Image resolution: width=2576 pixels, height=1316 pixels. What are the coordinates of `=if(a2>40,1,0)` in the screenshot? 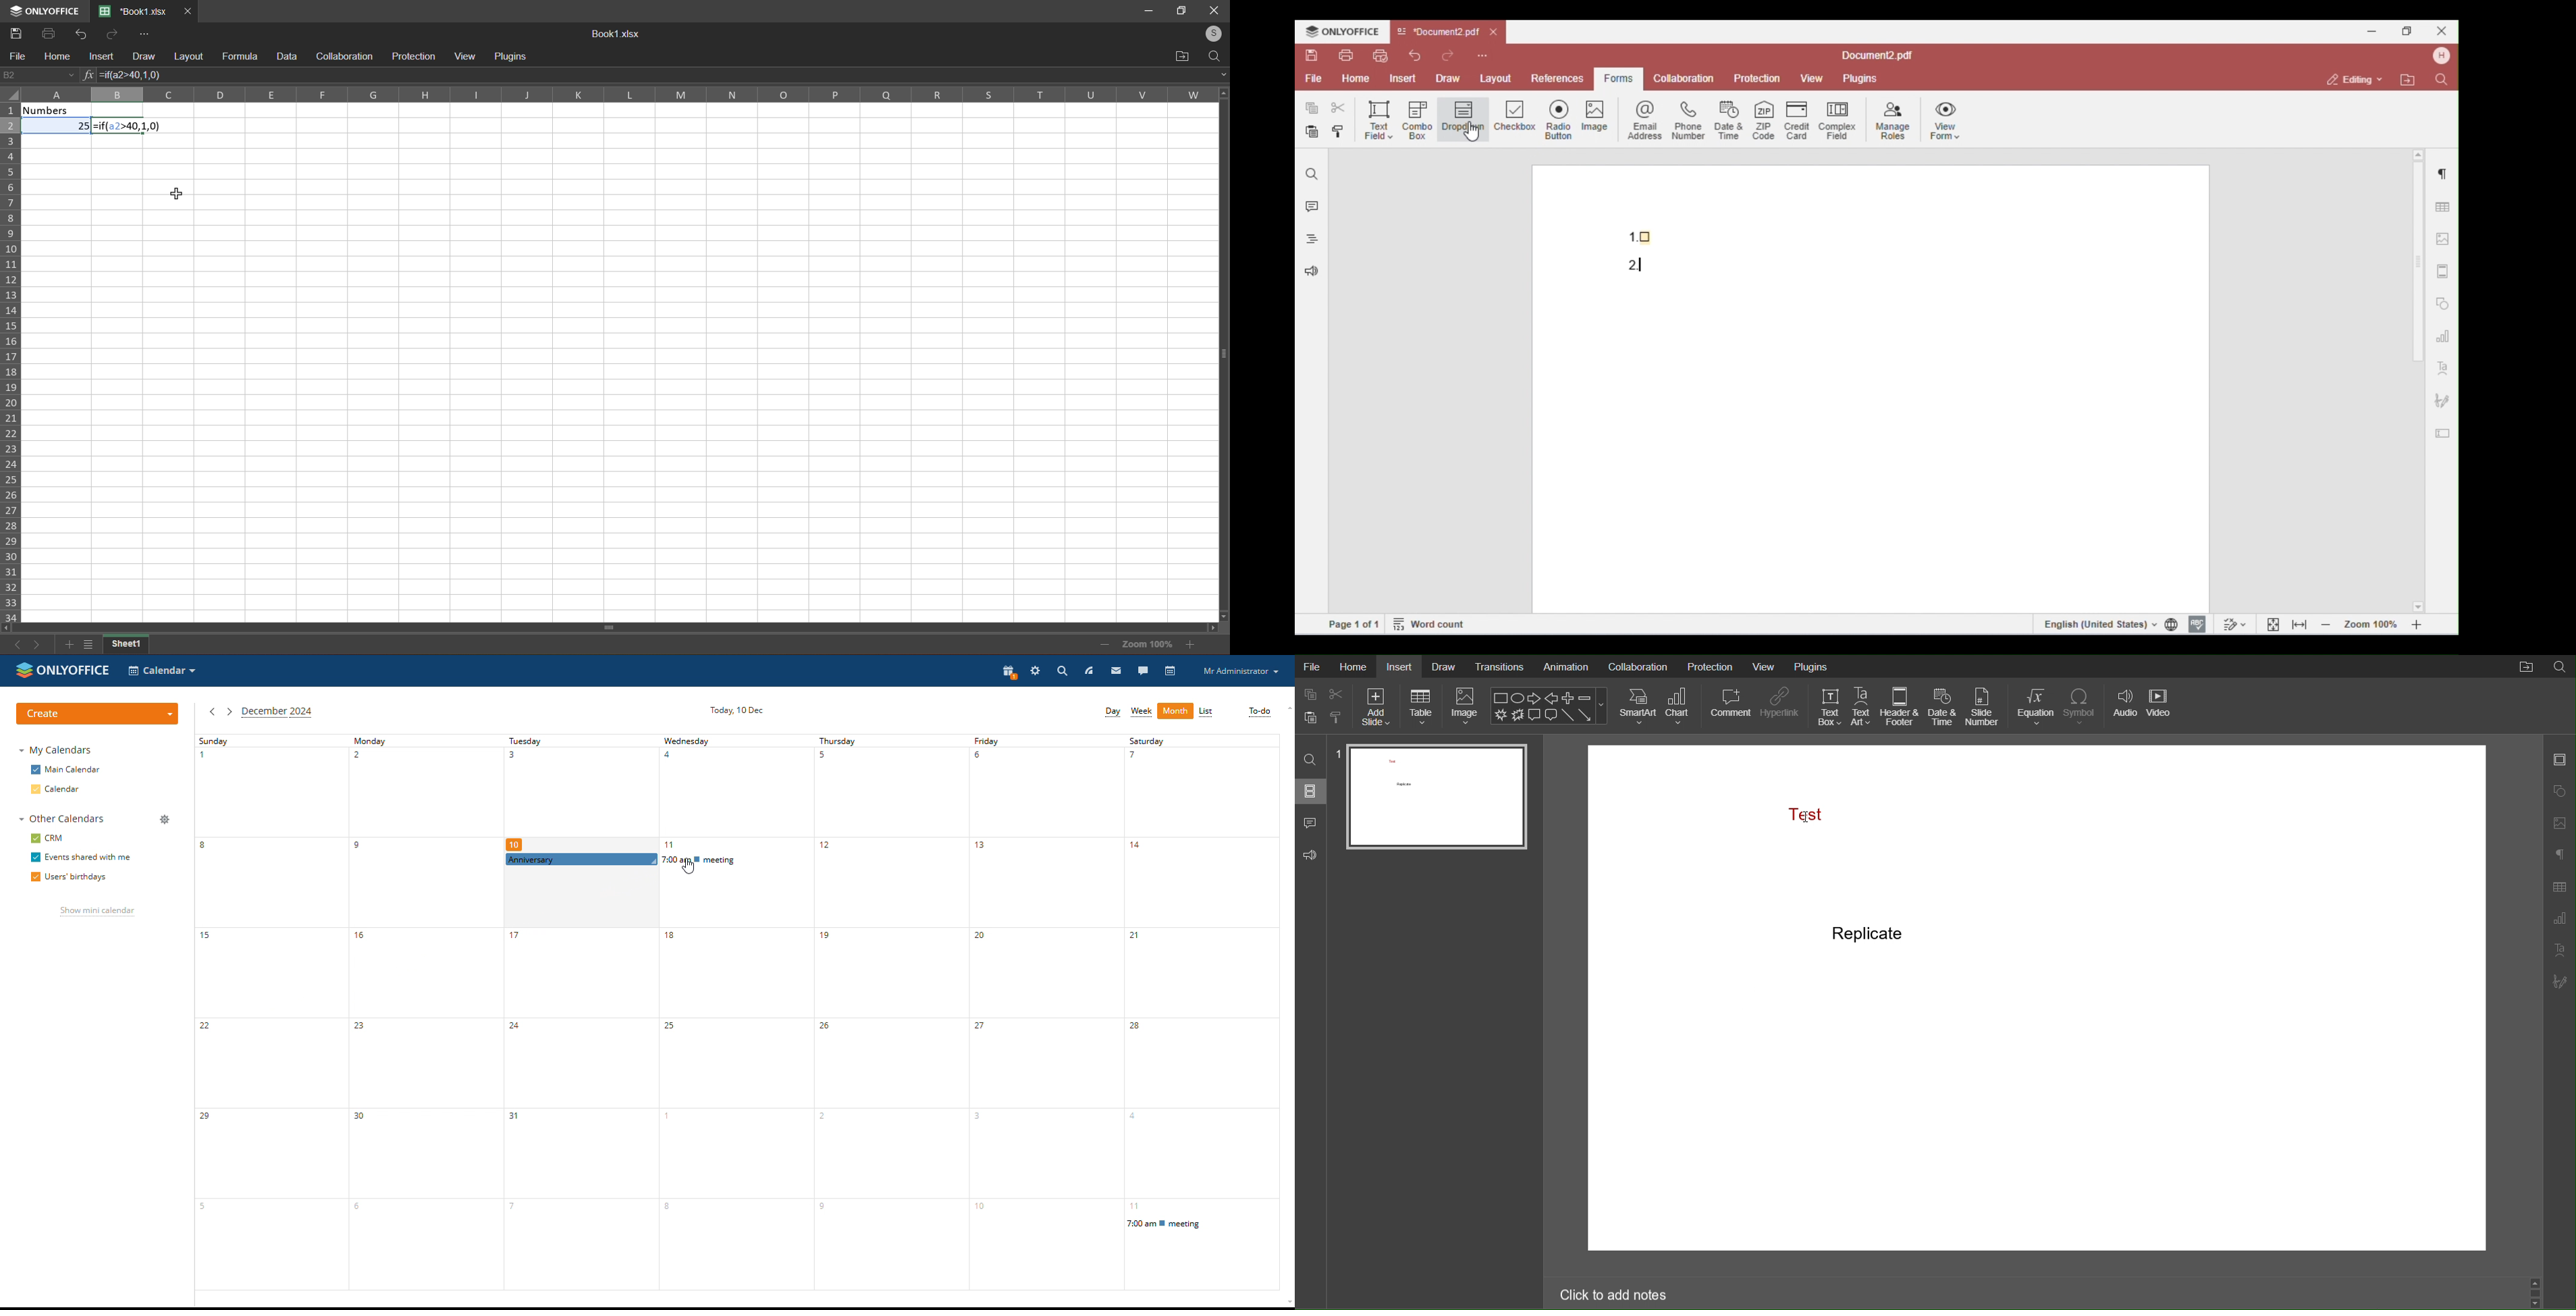 It's located at (130, 126).